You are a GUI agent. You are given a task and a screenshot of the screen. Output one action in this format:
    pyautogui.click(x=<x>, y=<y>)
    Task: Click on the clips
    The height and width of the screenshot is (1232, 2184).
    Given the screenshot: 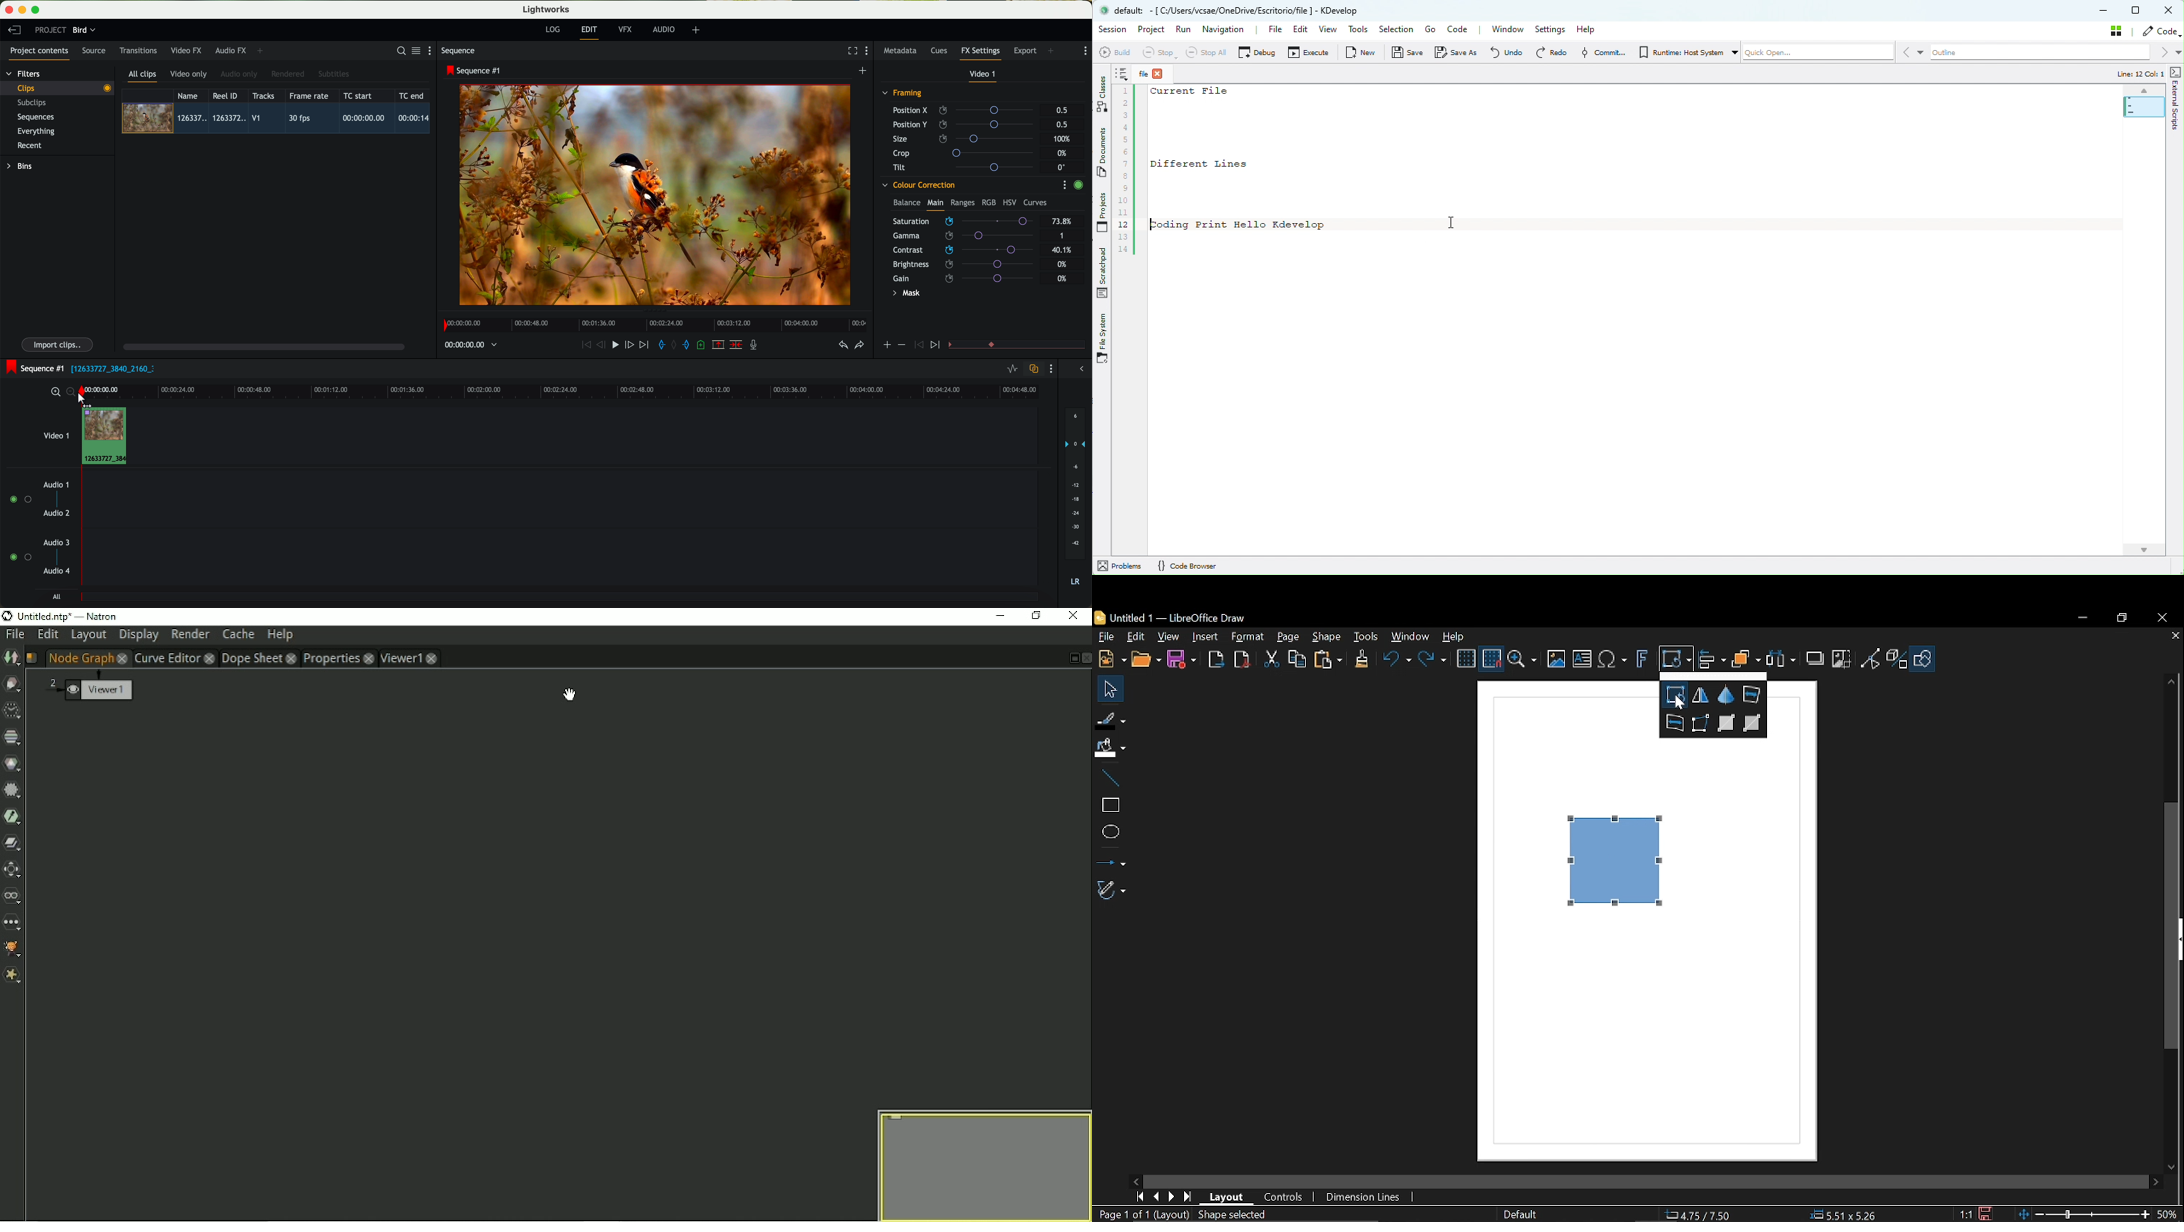 What is the action you would take?
    pyautogui.click(x=58, y=88)
    